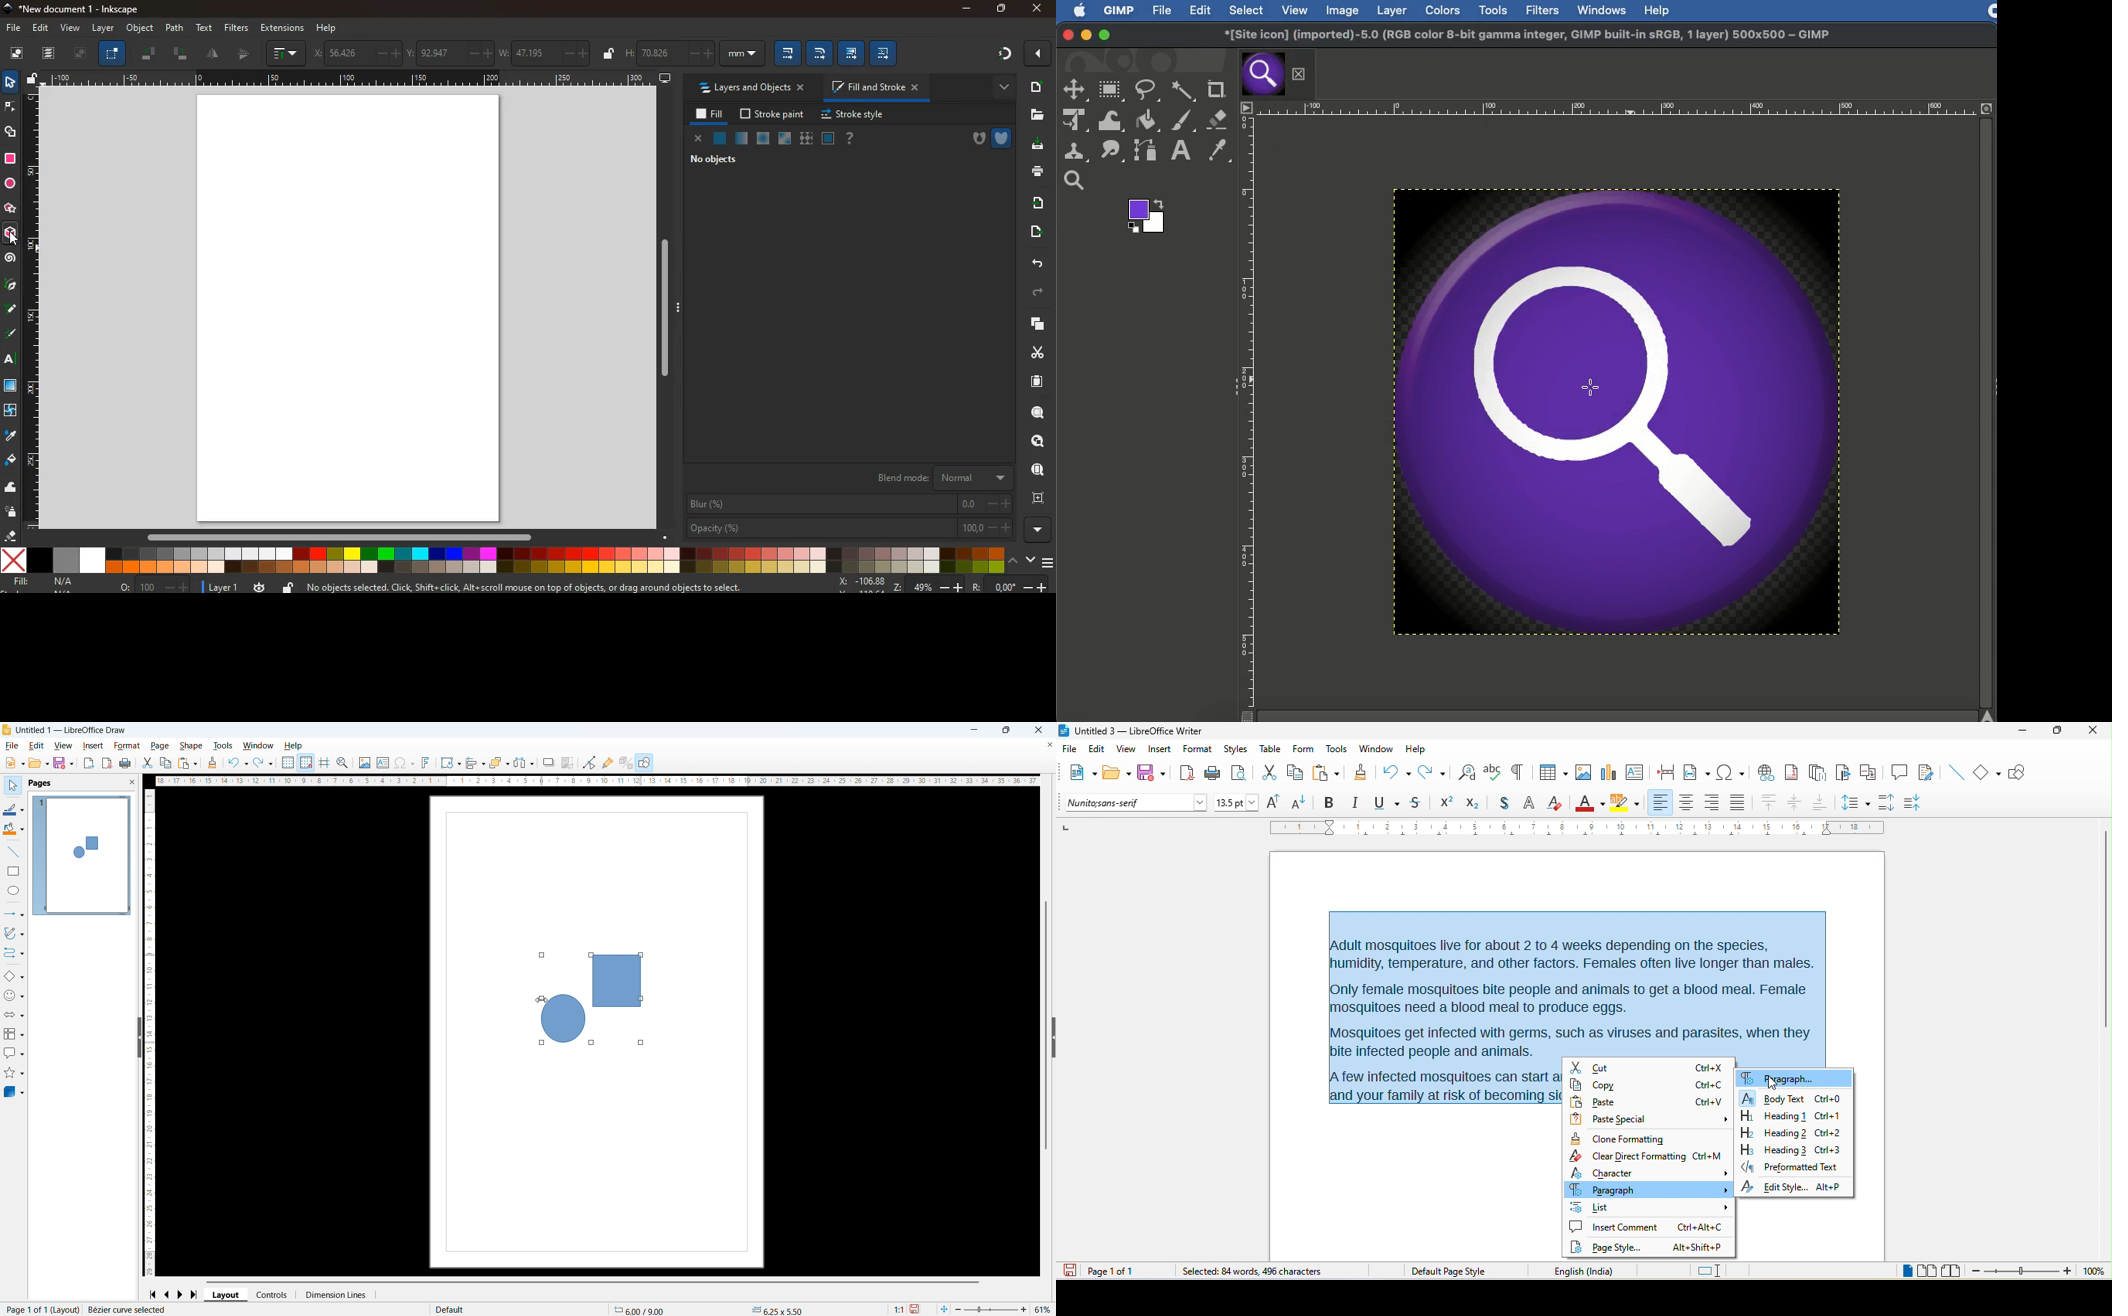 The image size is (2128, 1316). What do you see at coordinates (1144, 217) in the screenshot?
I see `Color` at bounding box center [1144, 217].